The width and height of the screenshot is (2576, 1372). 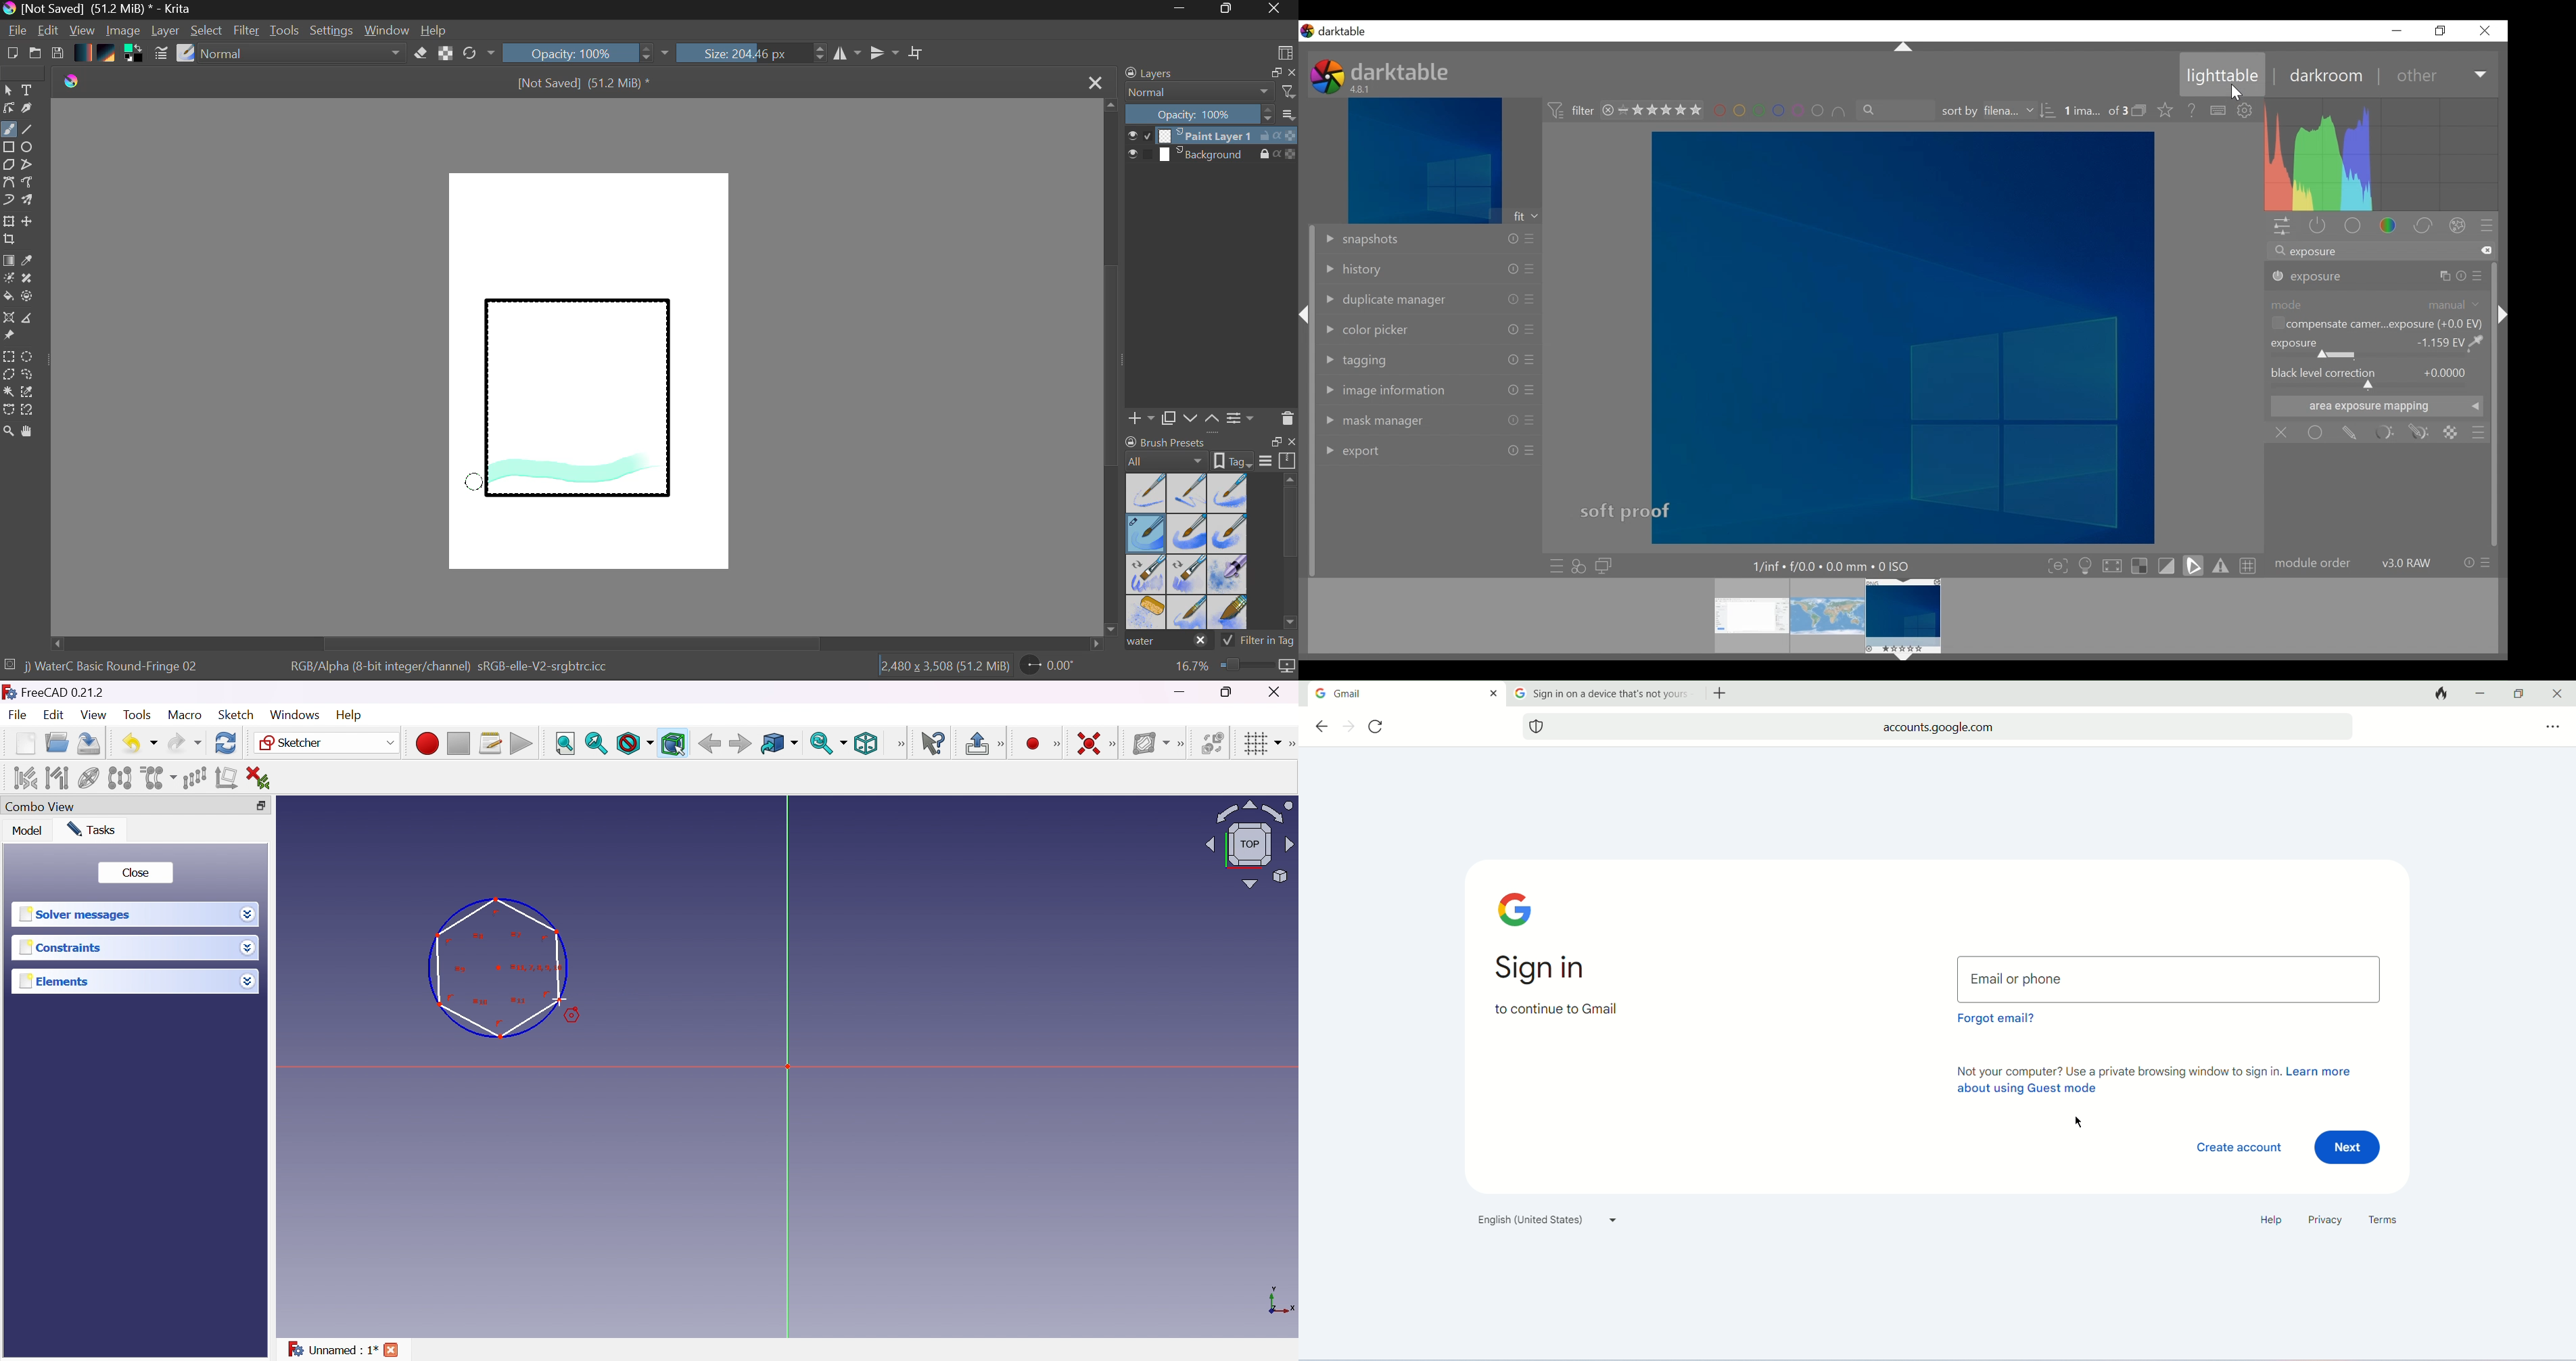 What do you see at coordinates (1056, 744) in the screenshot?
I see `[Sketcher geometries]]` at bounding box center [1056, 744].